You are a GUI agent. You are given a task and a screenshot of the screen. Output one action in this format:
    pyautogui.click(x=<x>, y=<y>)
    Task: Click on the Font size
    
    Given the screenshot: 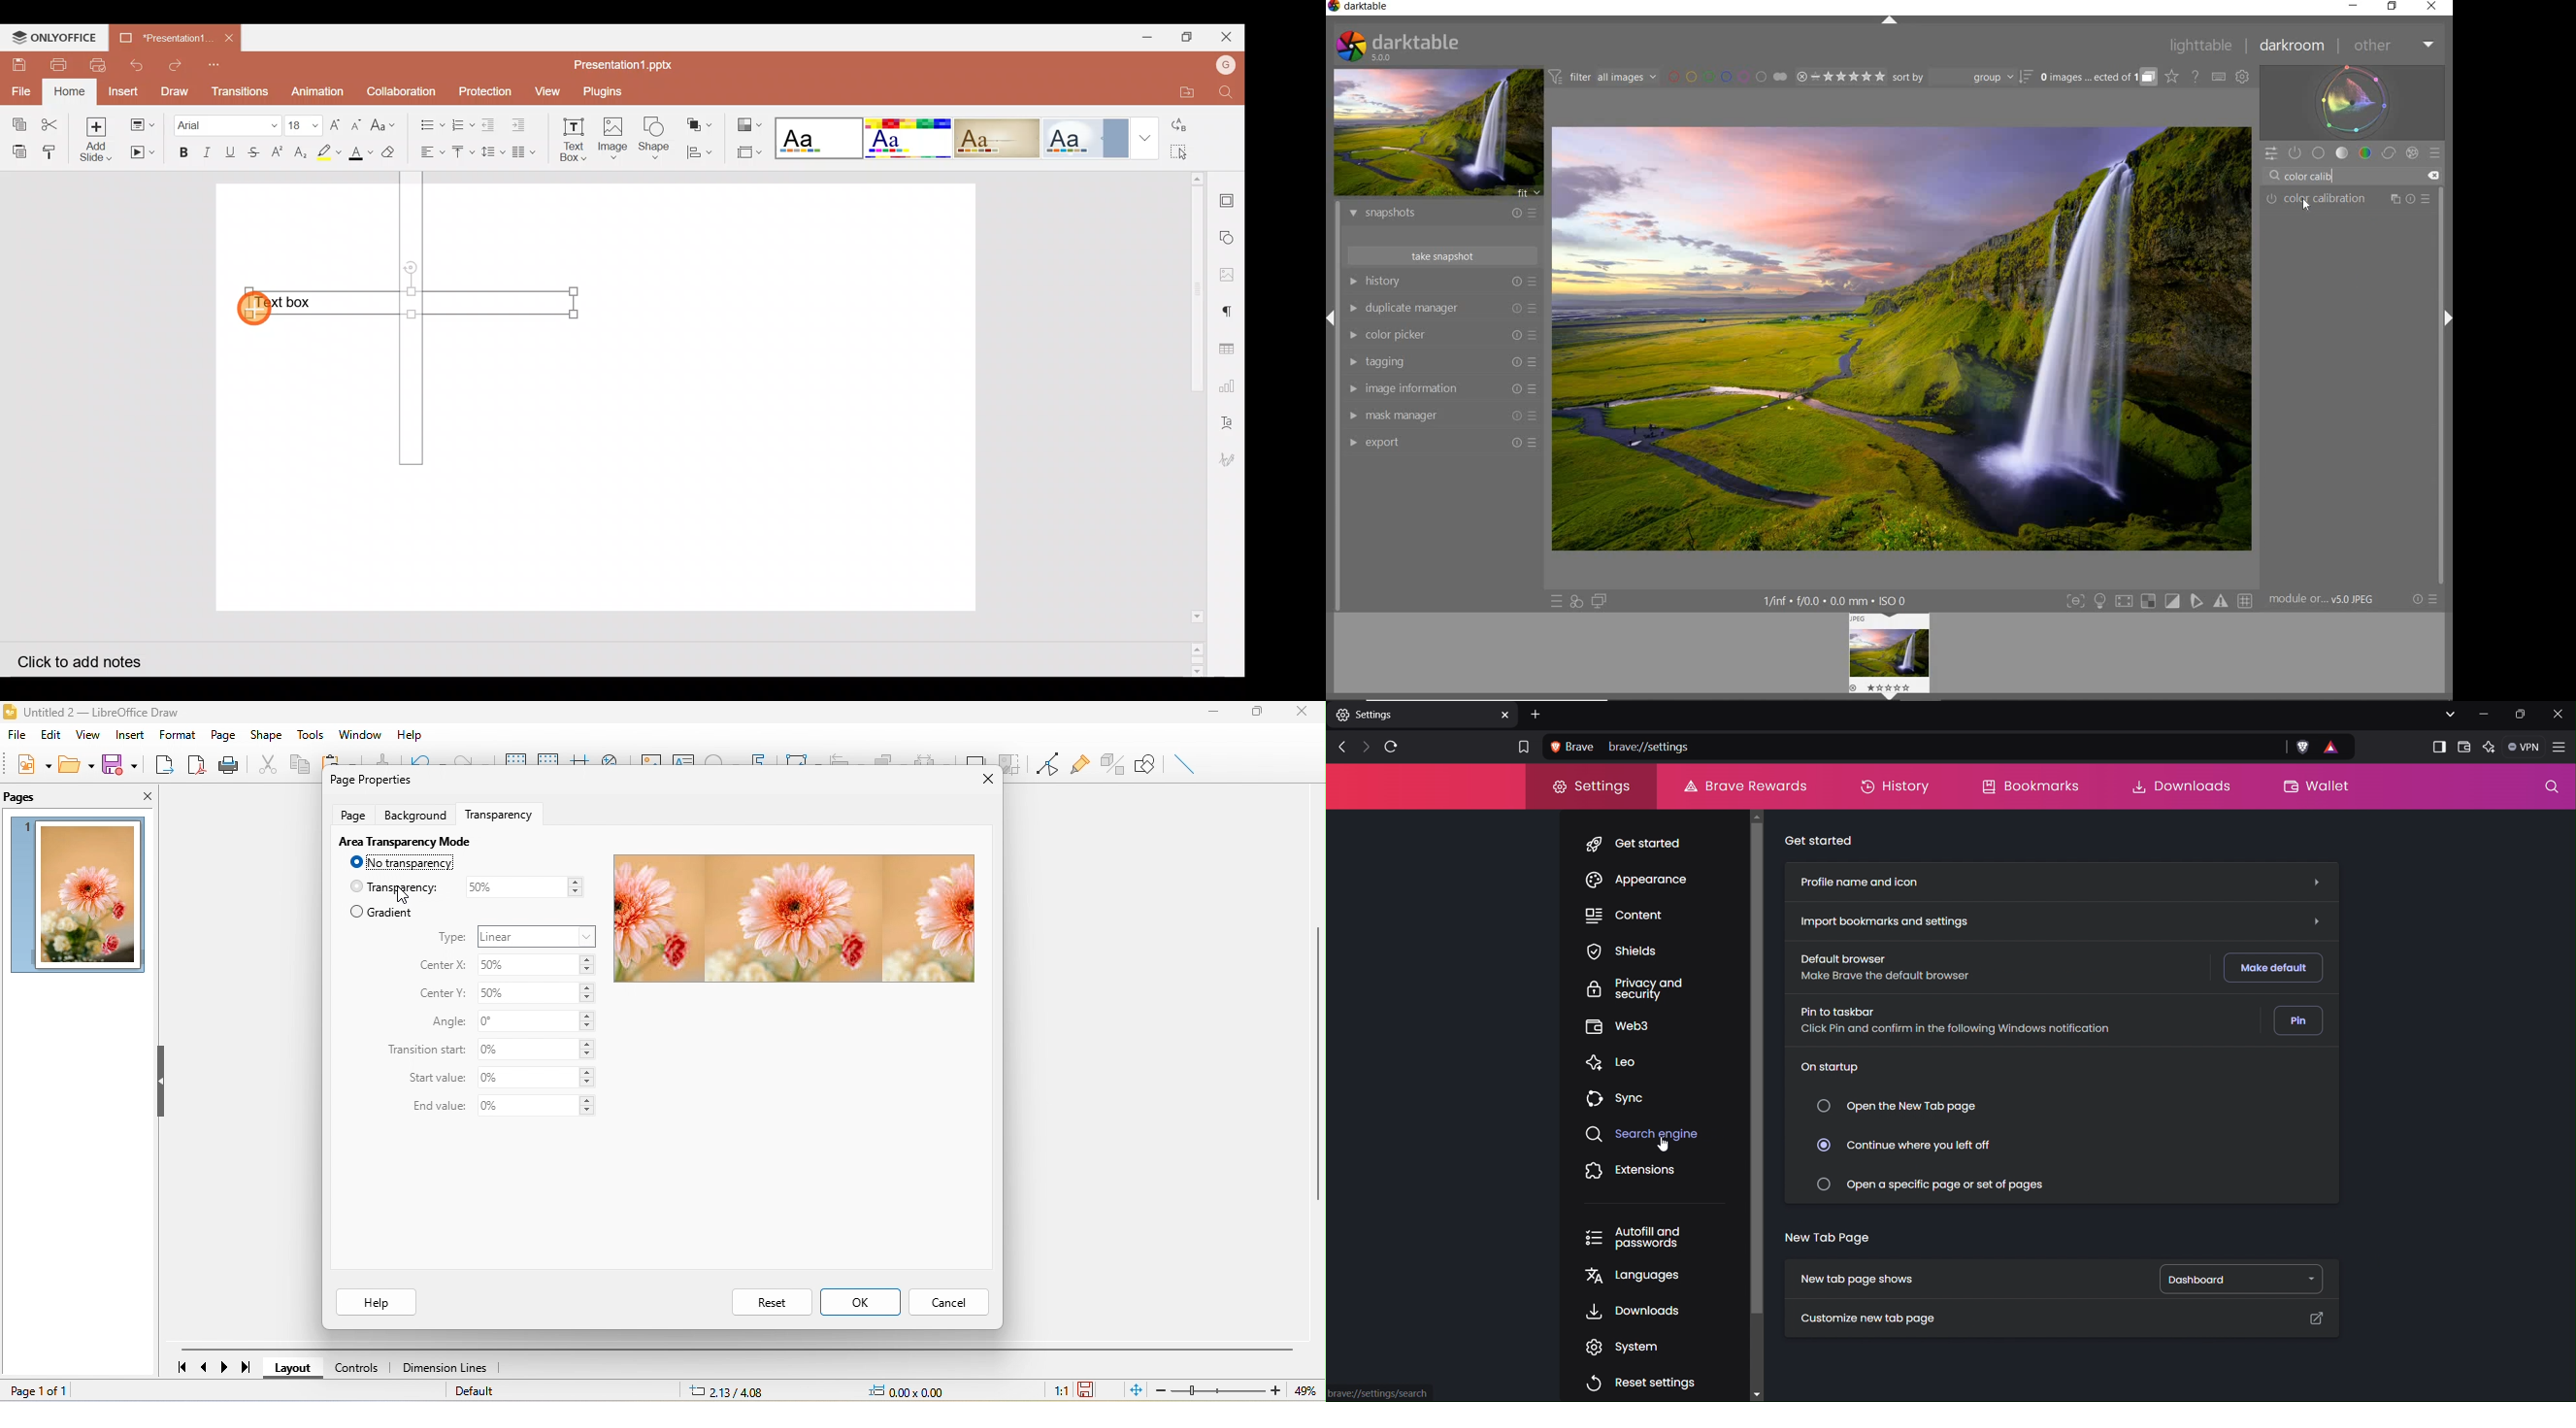 What is the action you would take?
    pyautogui.click(x=305, y=125)
    